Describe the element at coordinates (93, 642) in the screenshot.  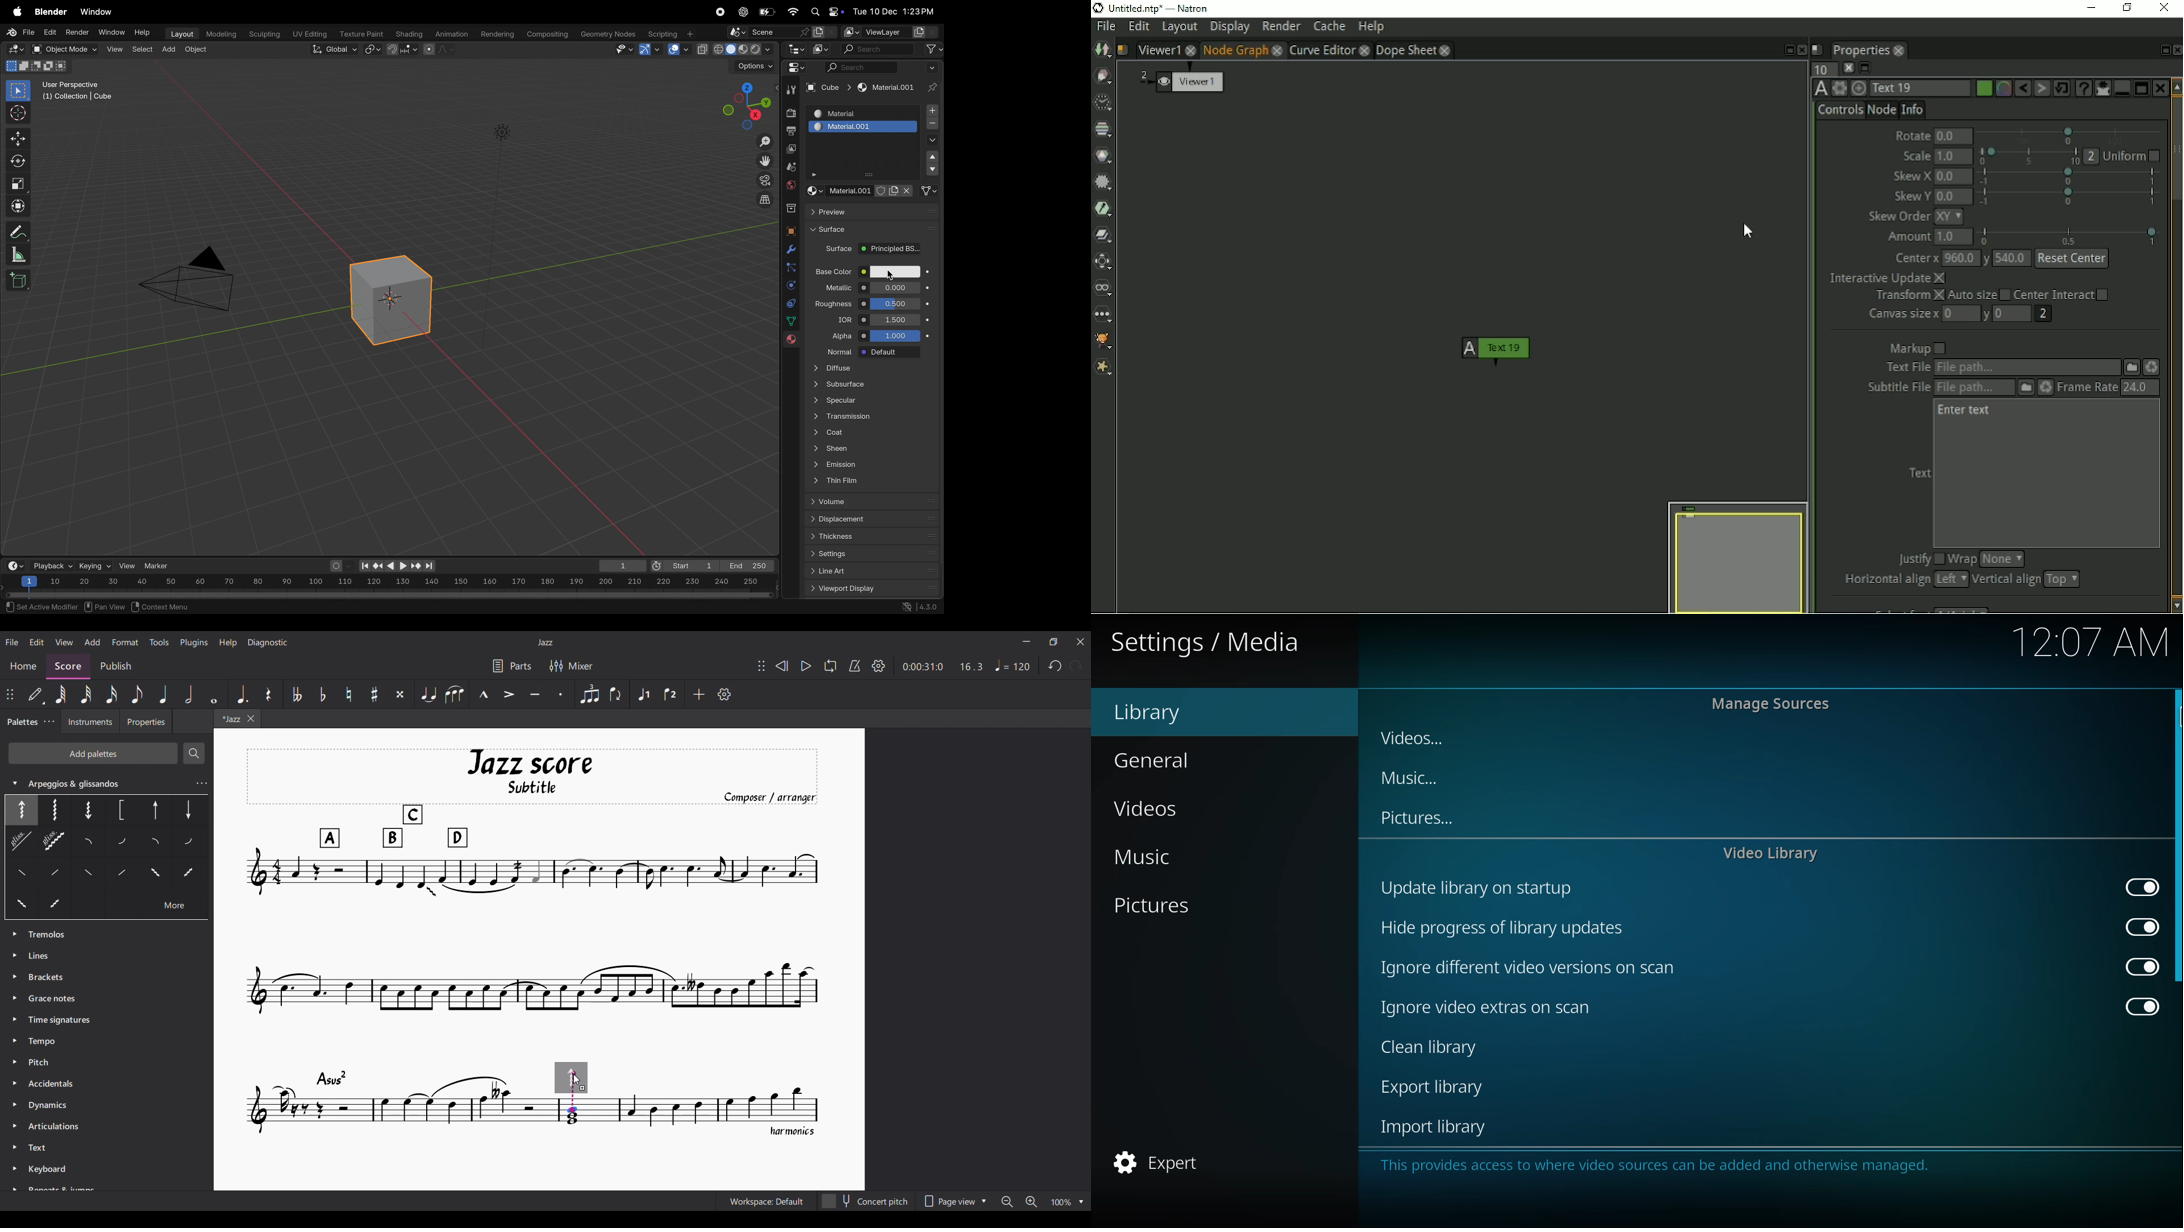
I see `Add menu` at that location.